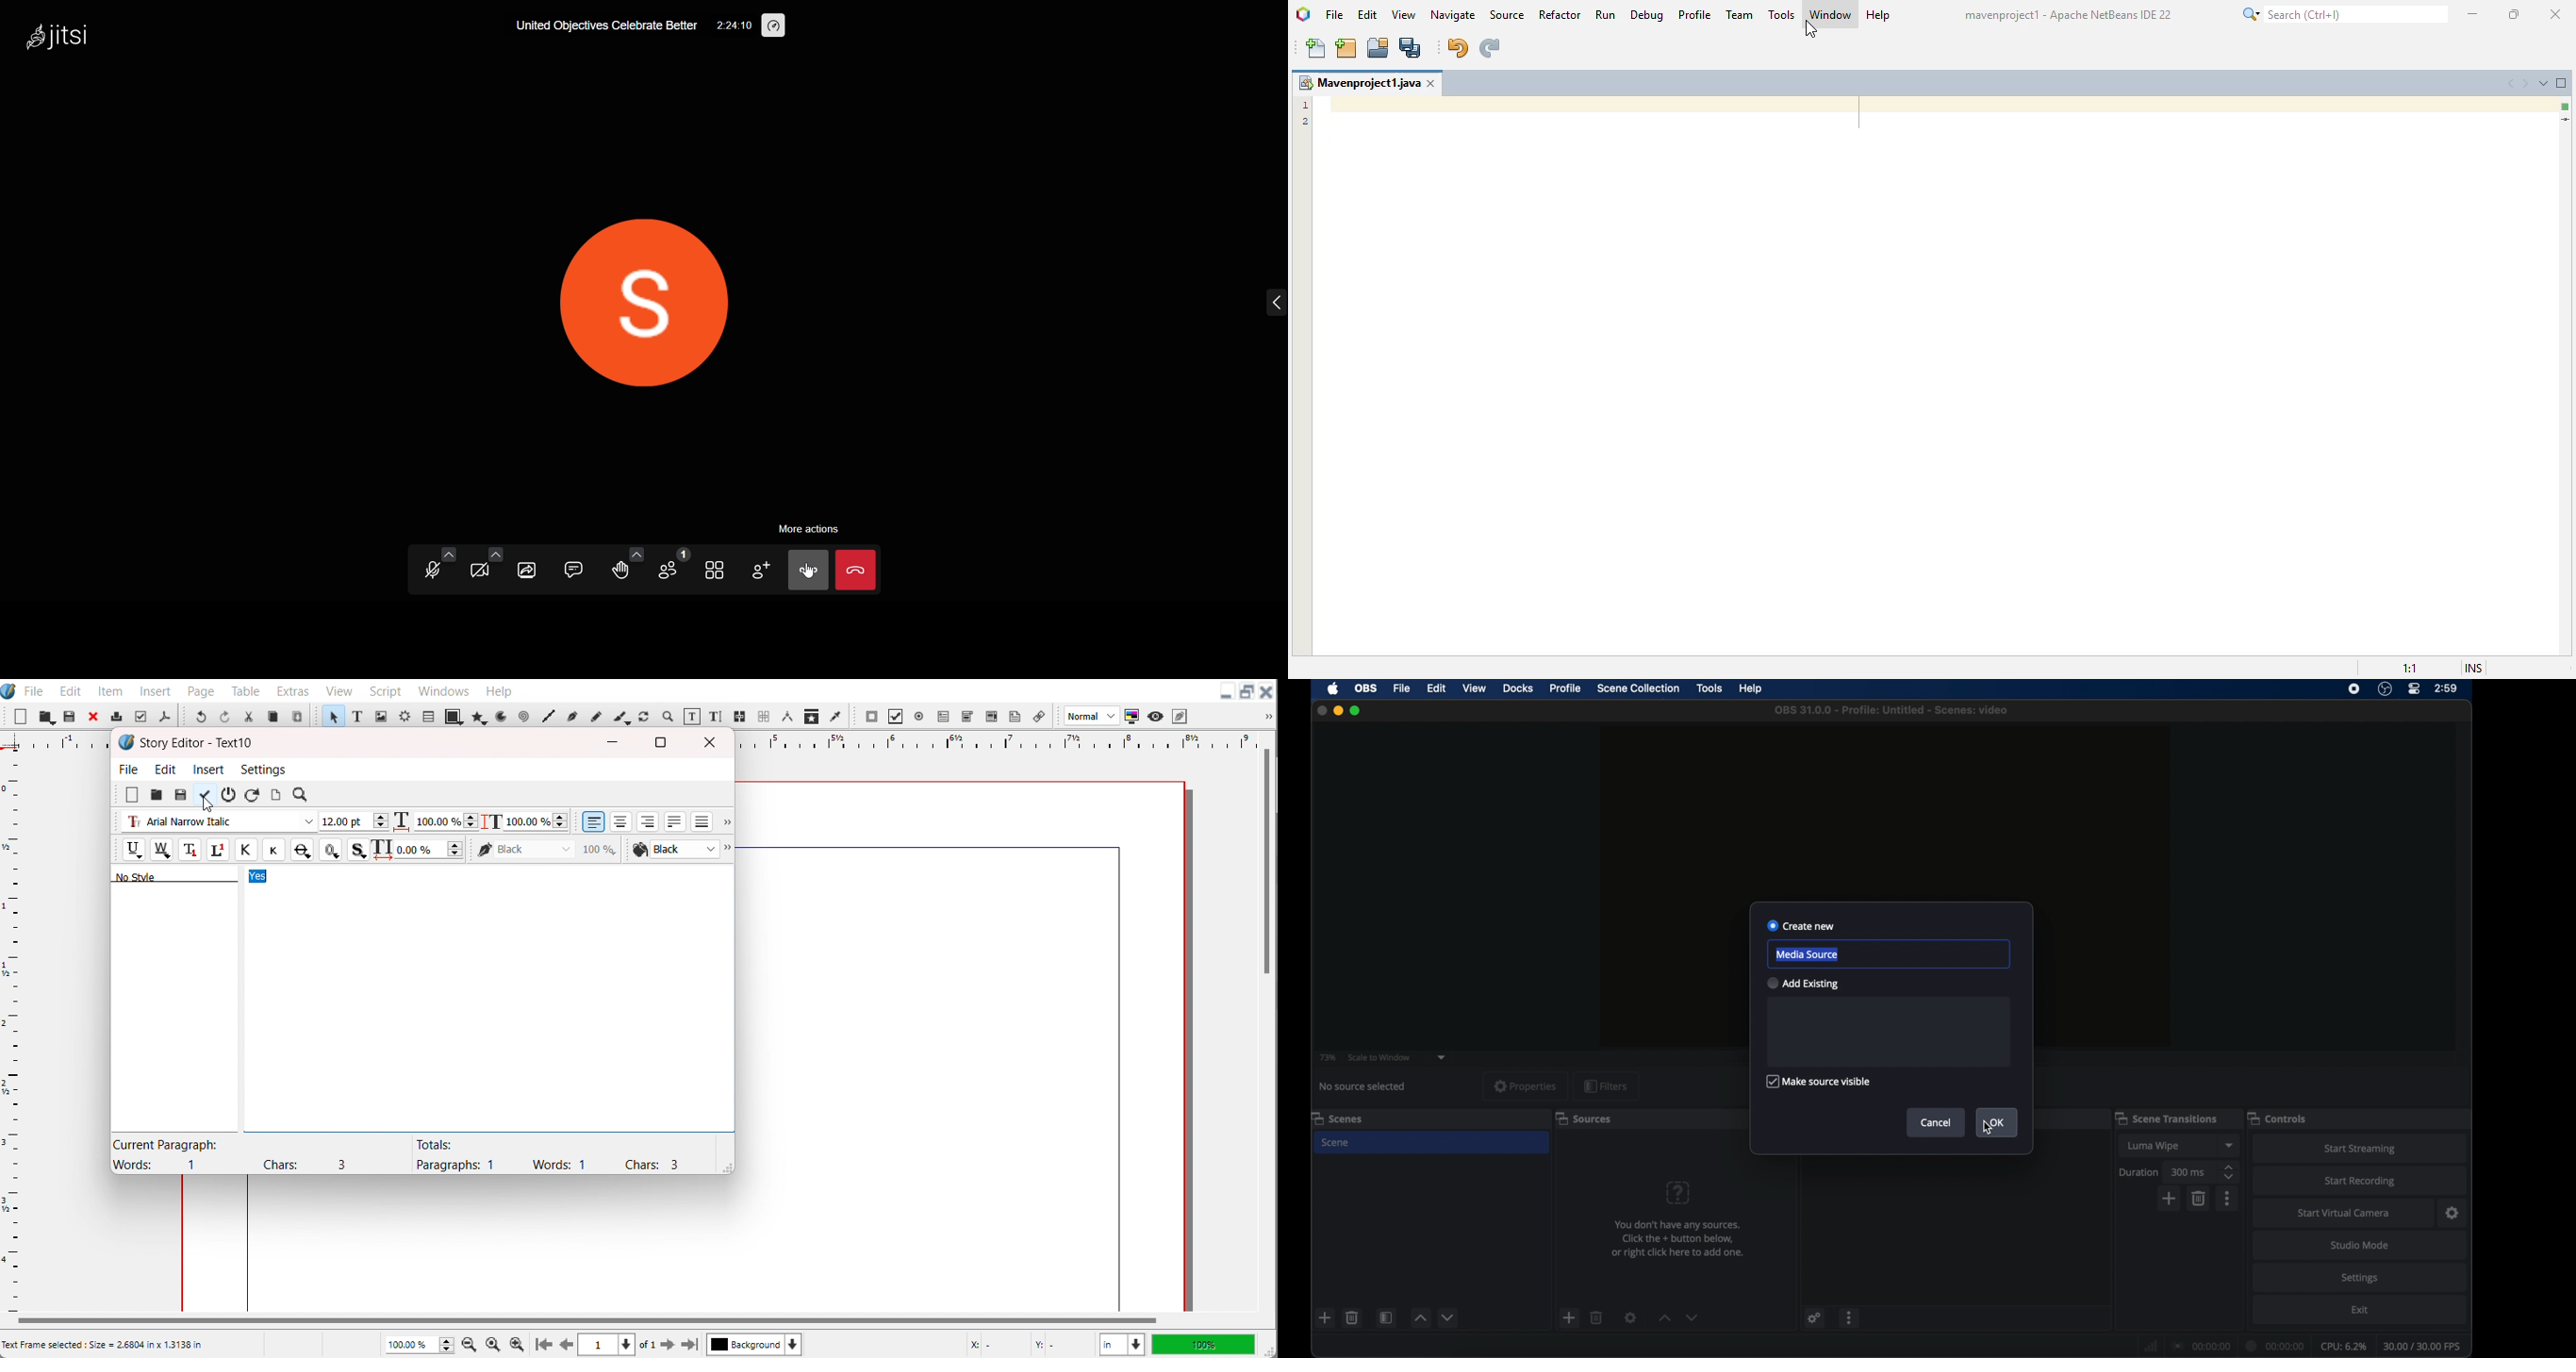 Image resolution: width=2576 pixels, height=1372 pixels. What do you see at coordinates (1679, 1239) in the screenshot?
I see `info` at bounding box center [1679, 1239].